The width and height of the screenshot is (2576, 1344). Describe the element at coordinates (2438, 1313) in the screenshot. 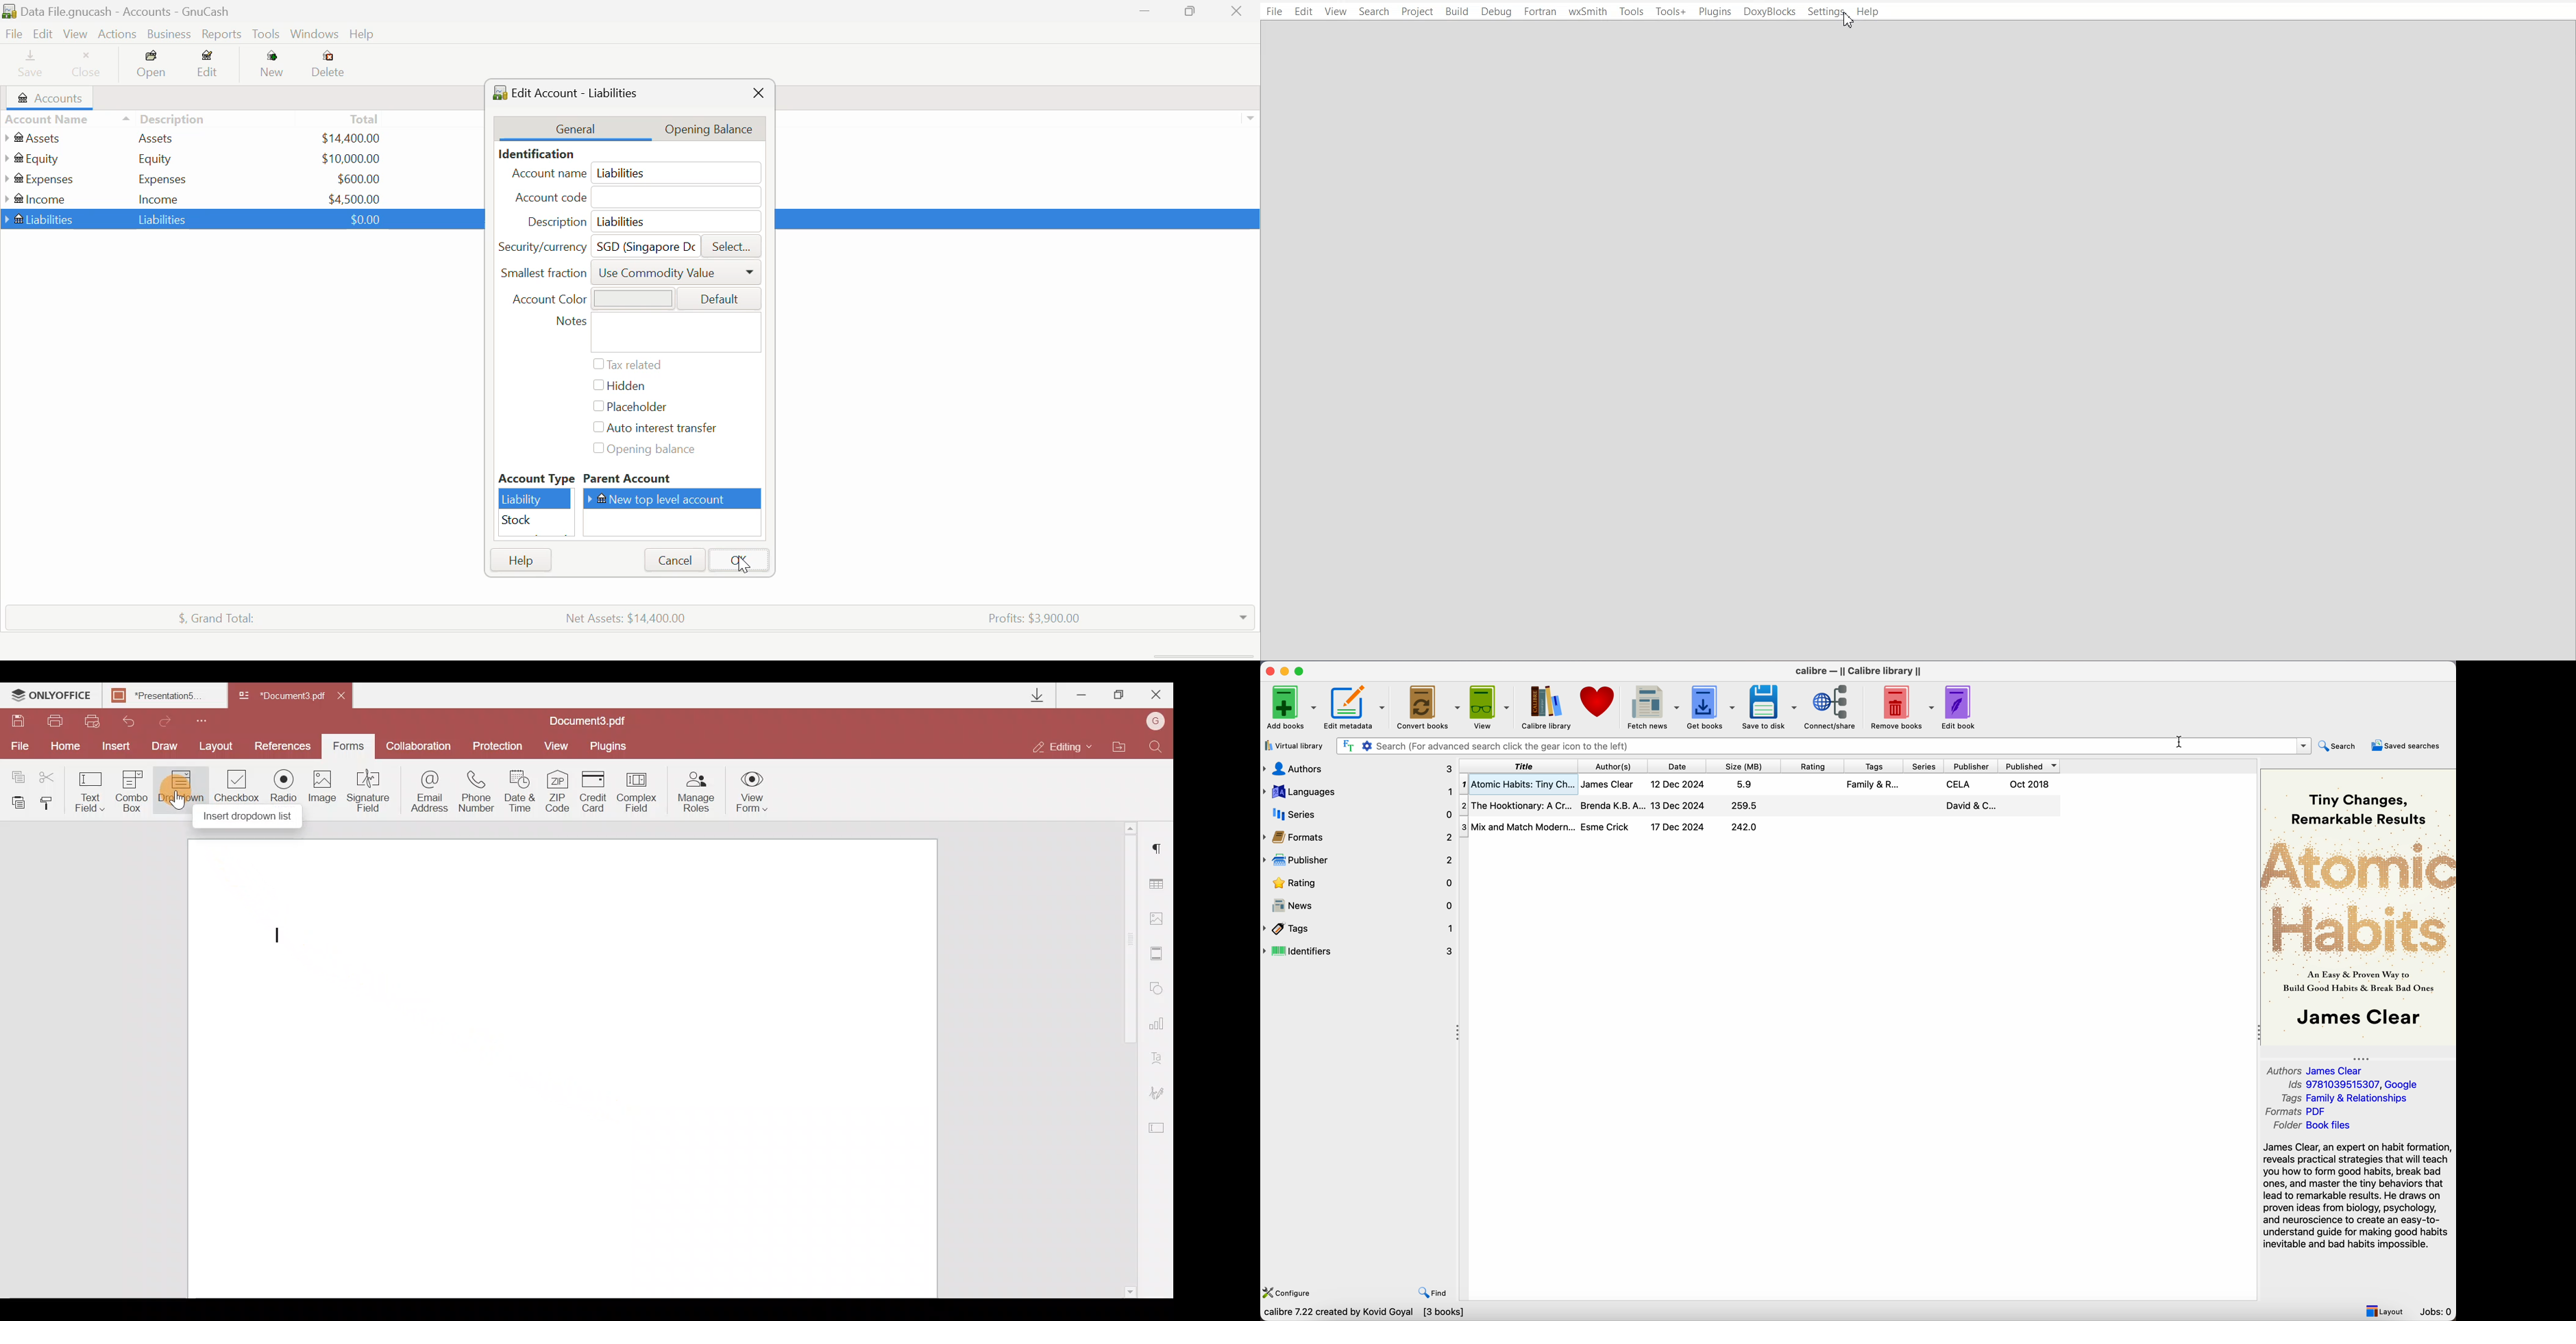

I see `Jobs: 0` at that location.